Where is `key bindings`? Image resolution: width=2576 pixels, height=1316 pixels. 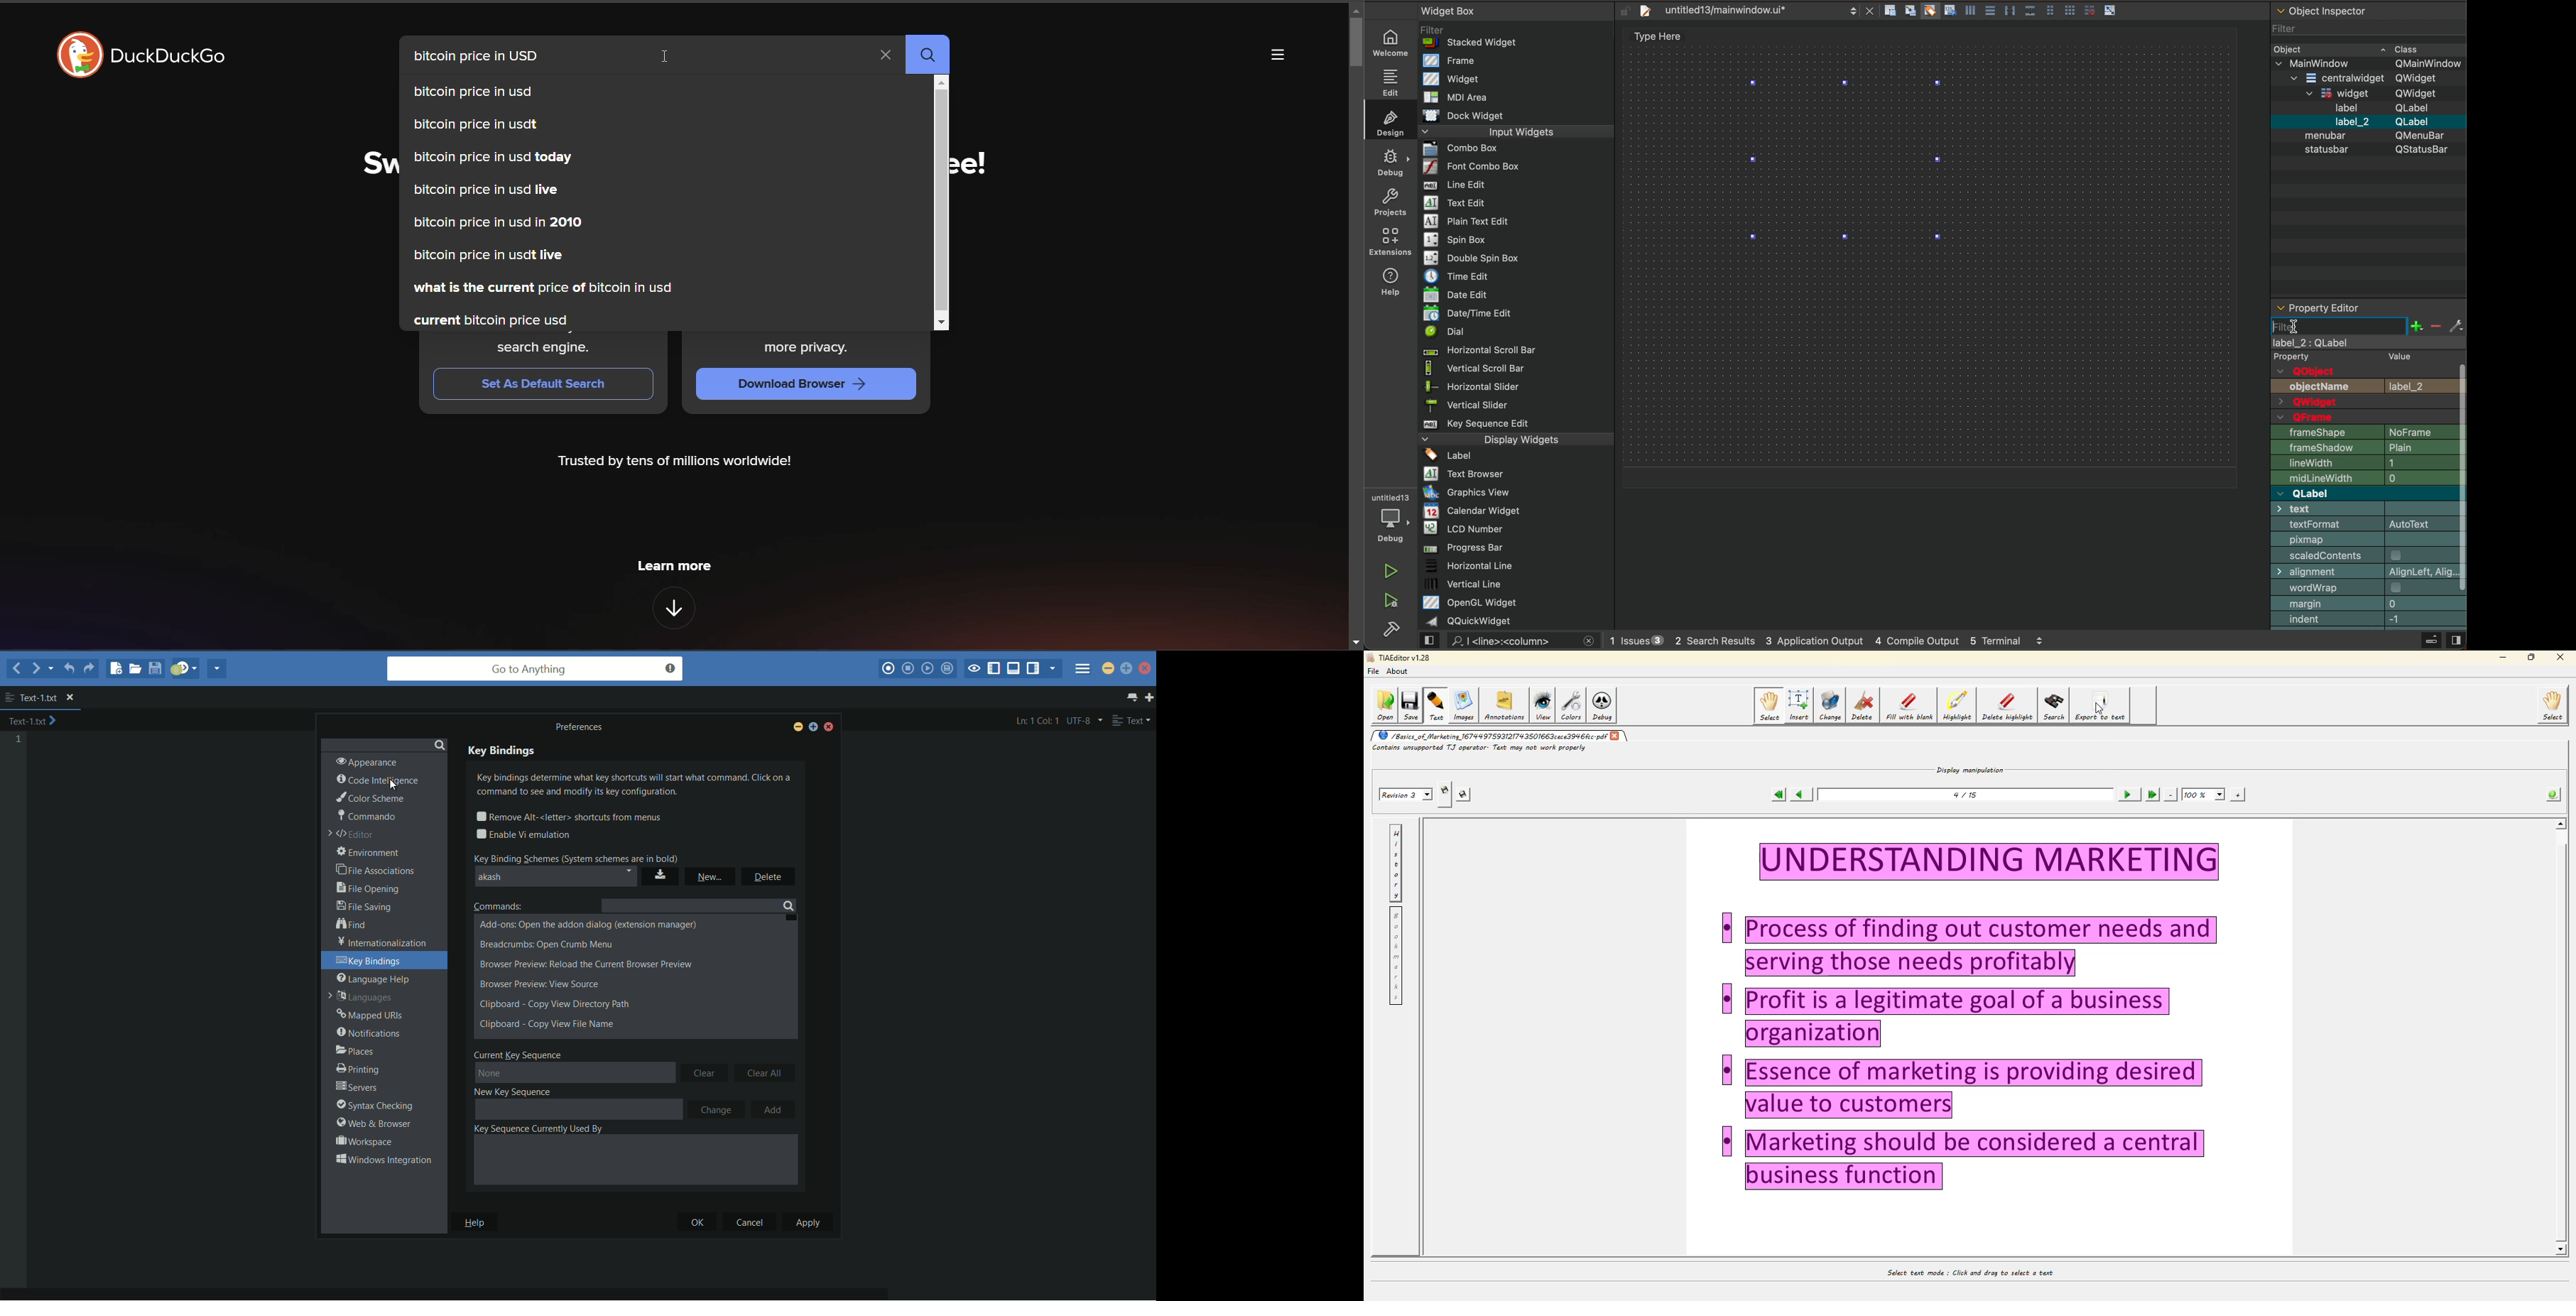
key bindings is located at coordinates (370, 961).